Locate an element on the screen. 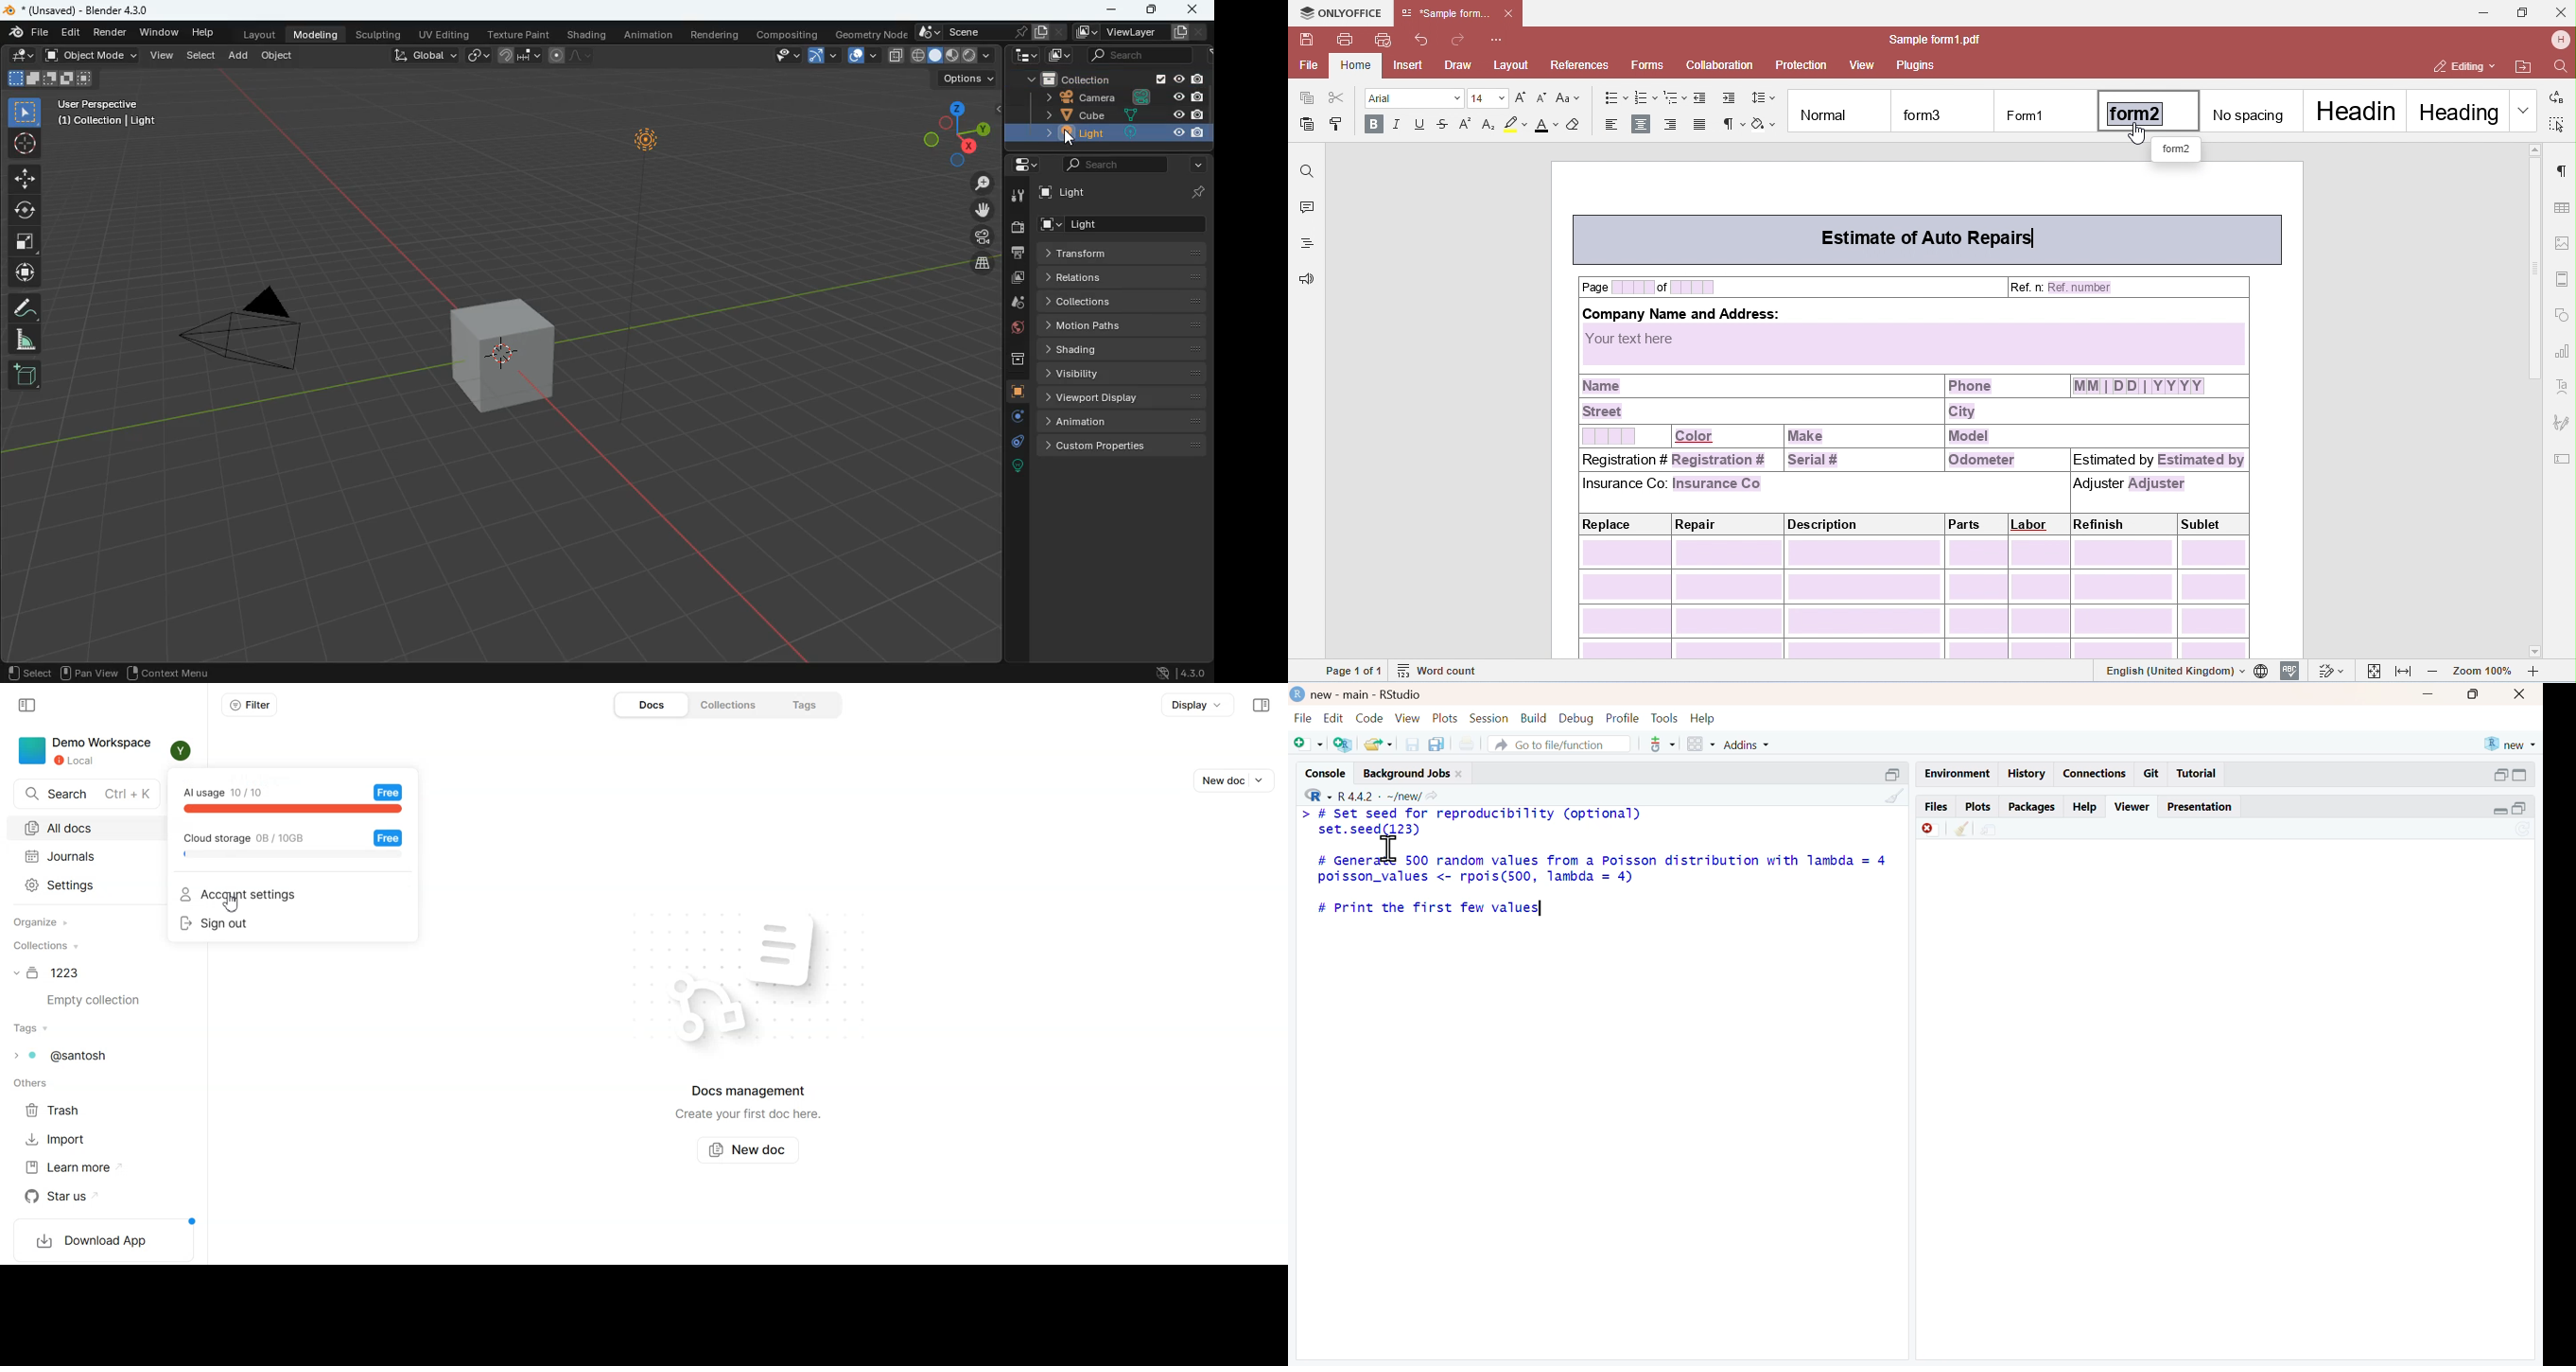 The width and height of the screenshot is (2576, 1372). edit is located at coordinates (75, 33).